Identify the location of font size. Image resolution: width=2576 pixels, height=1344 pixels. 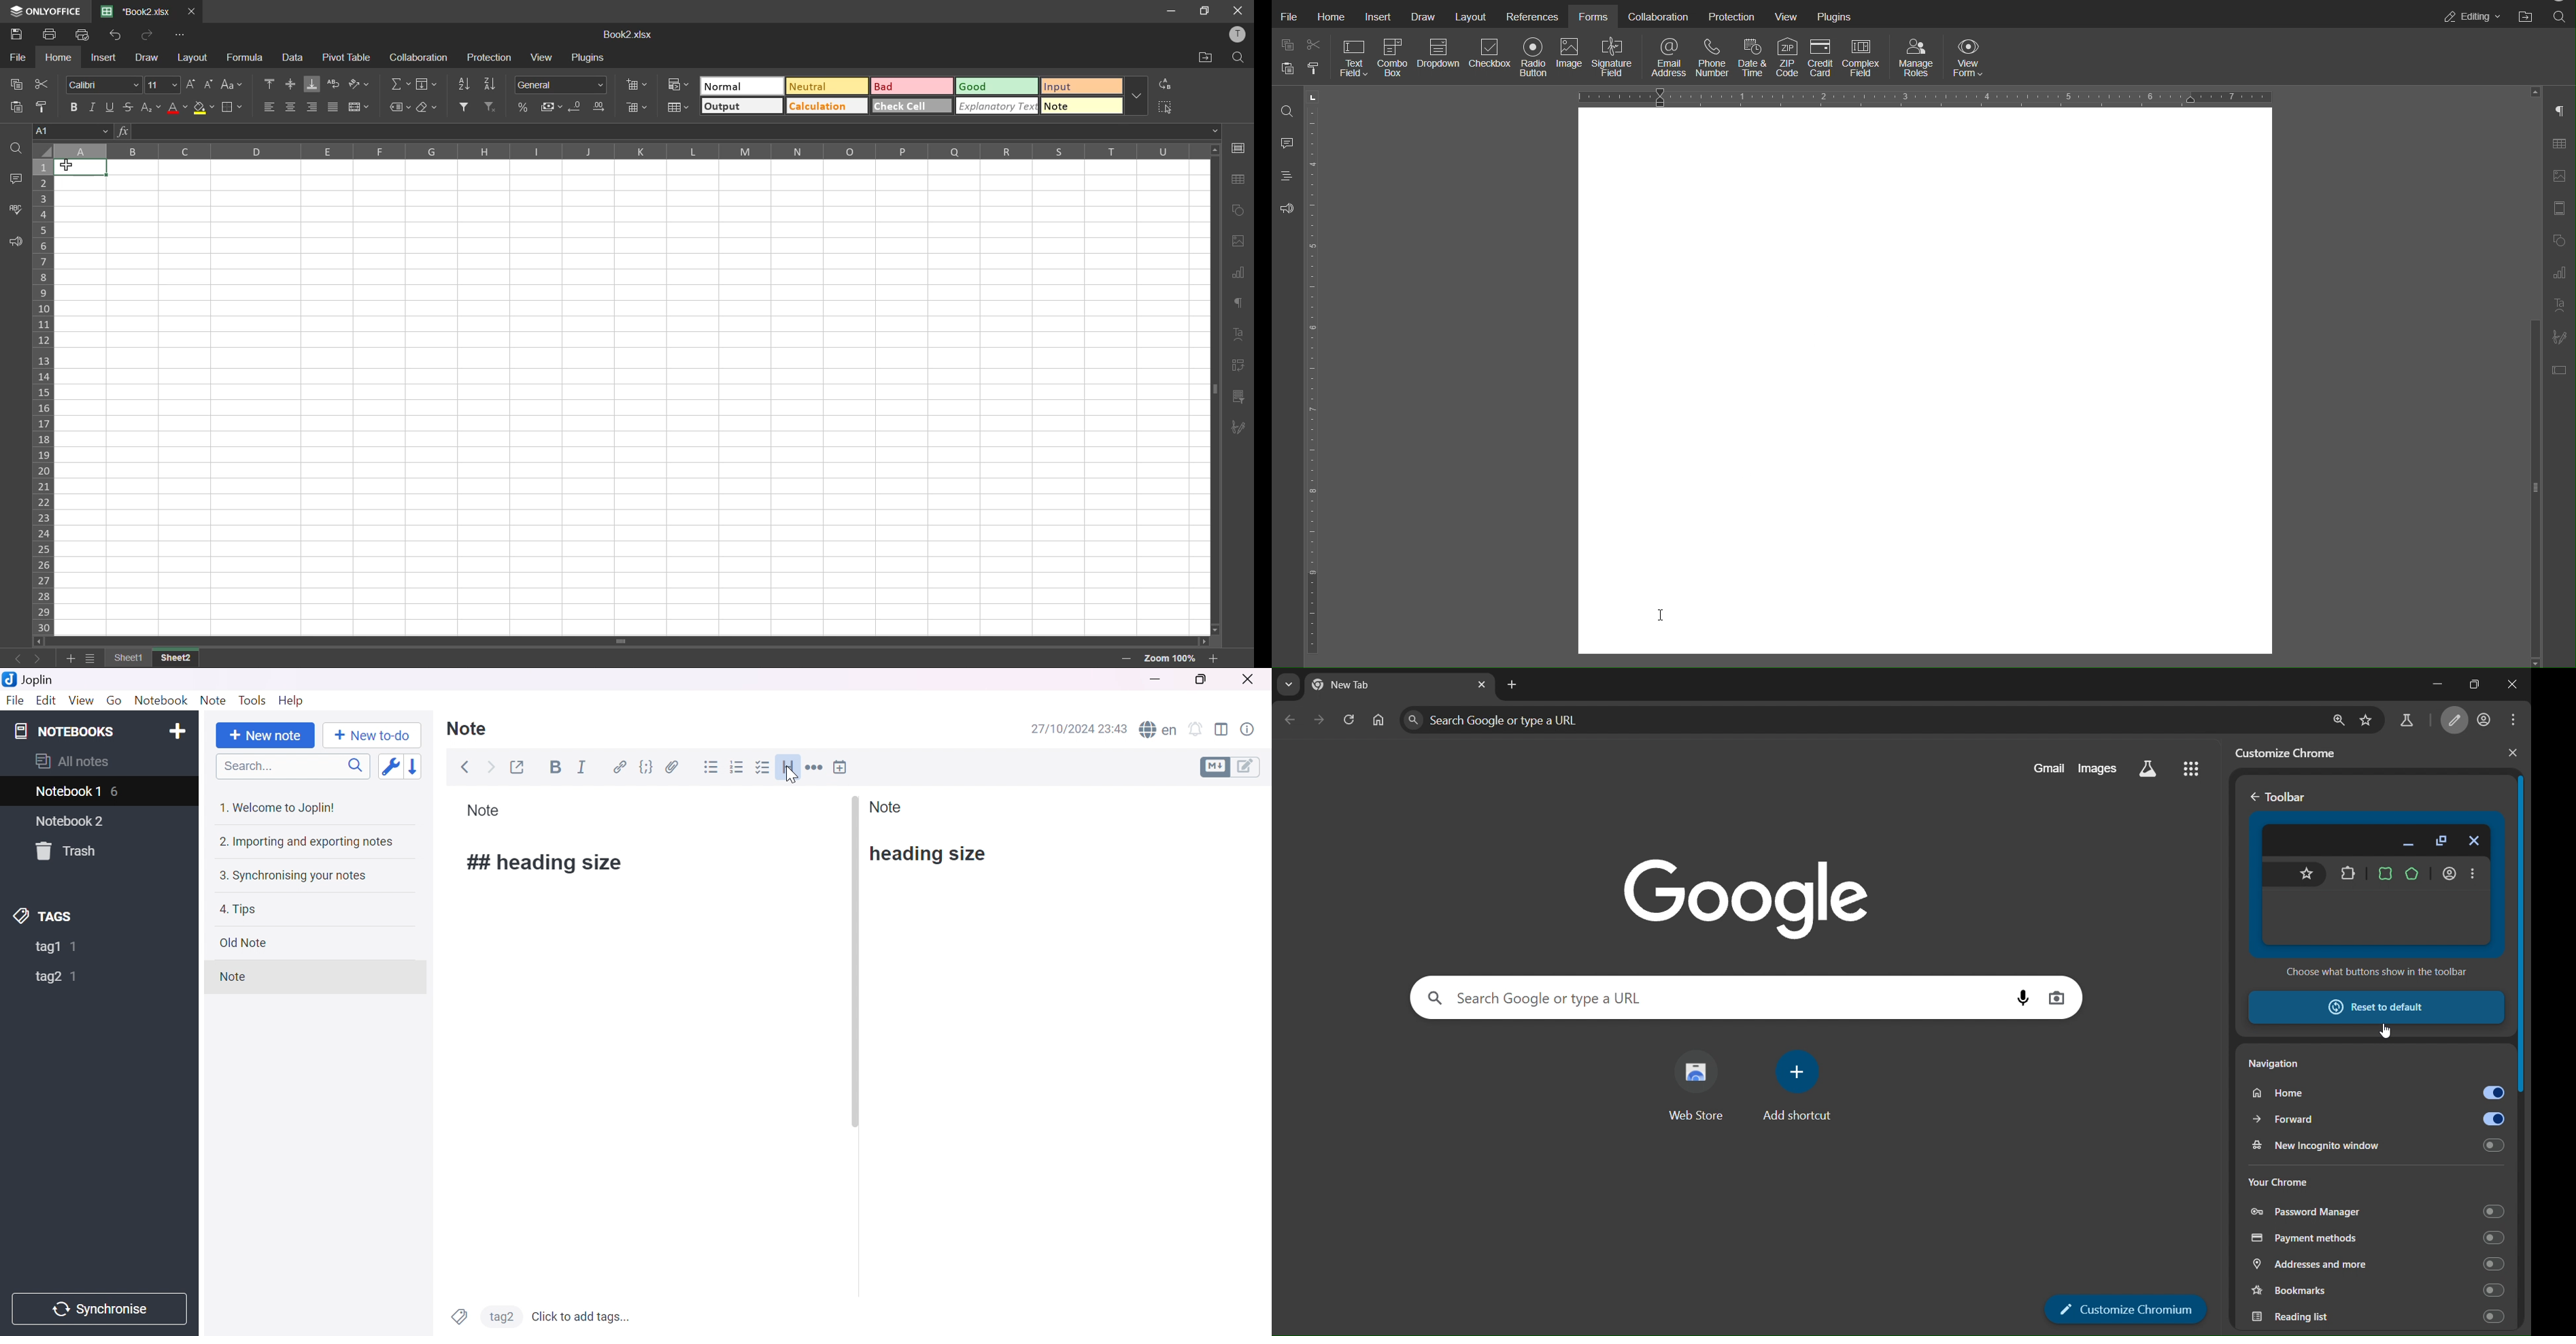
(164, 84).